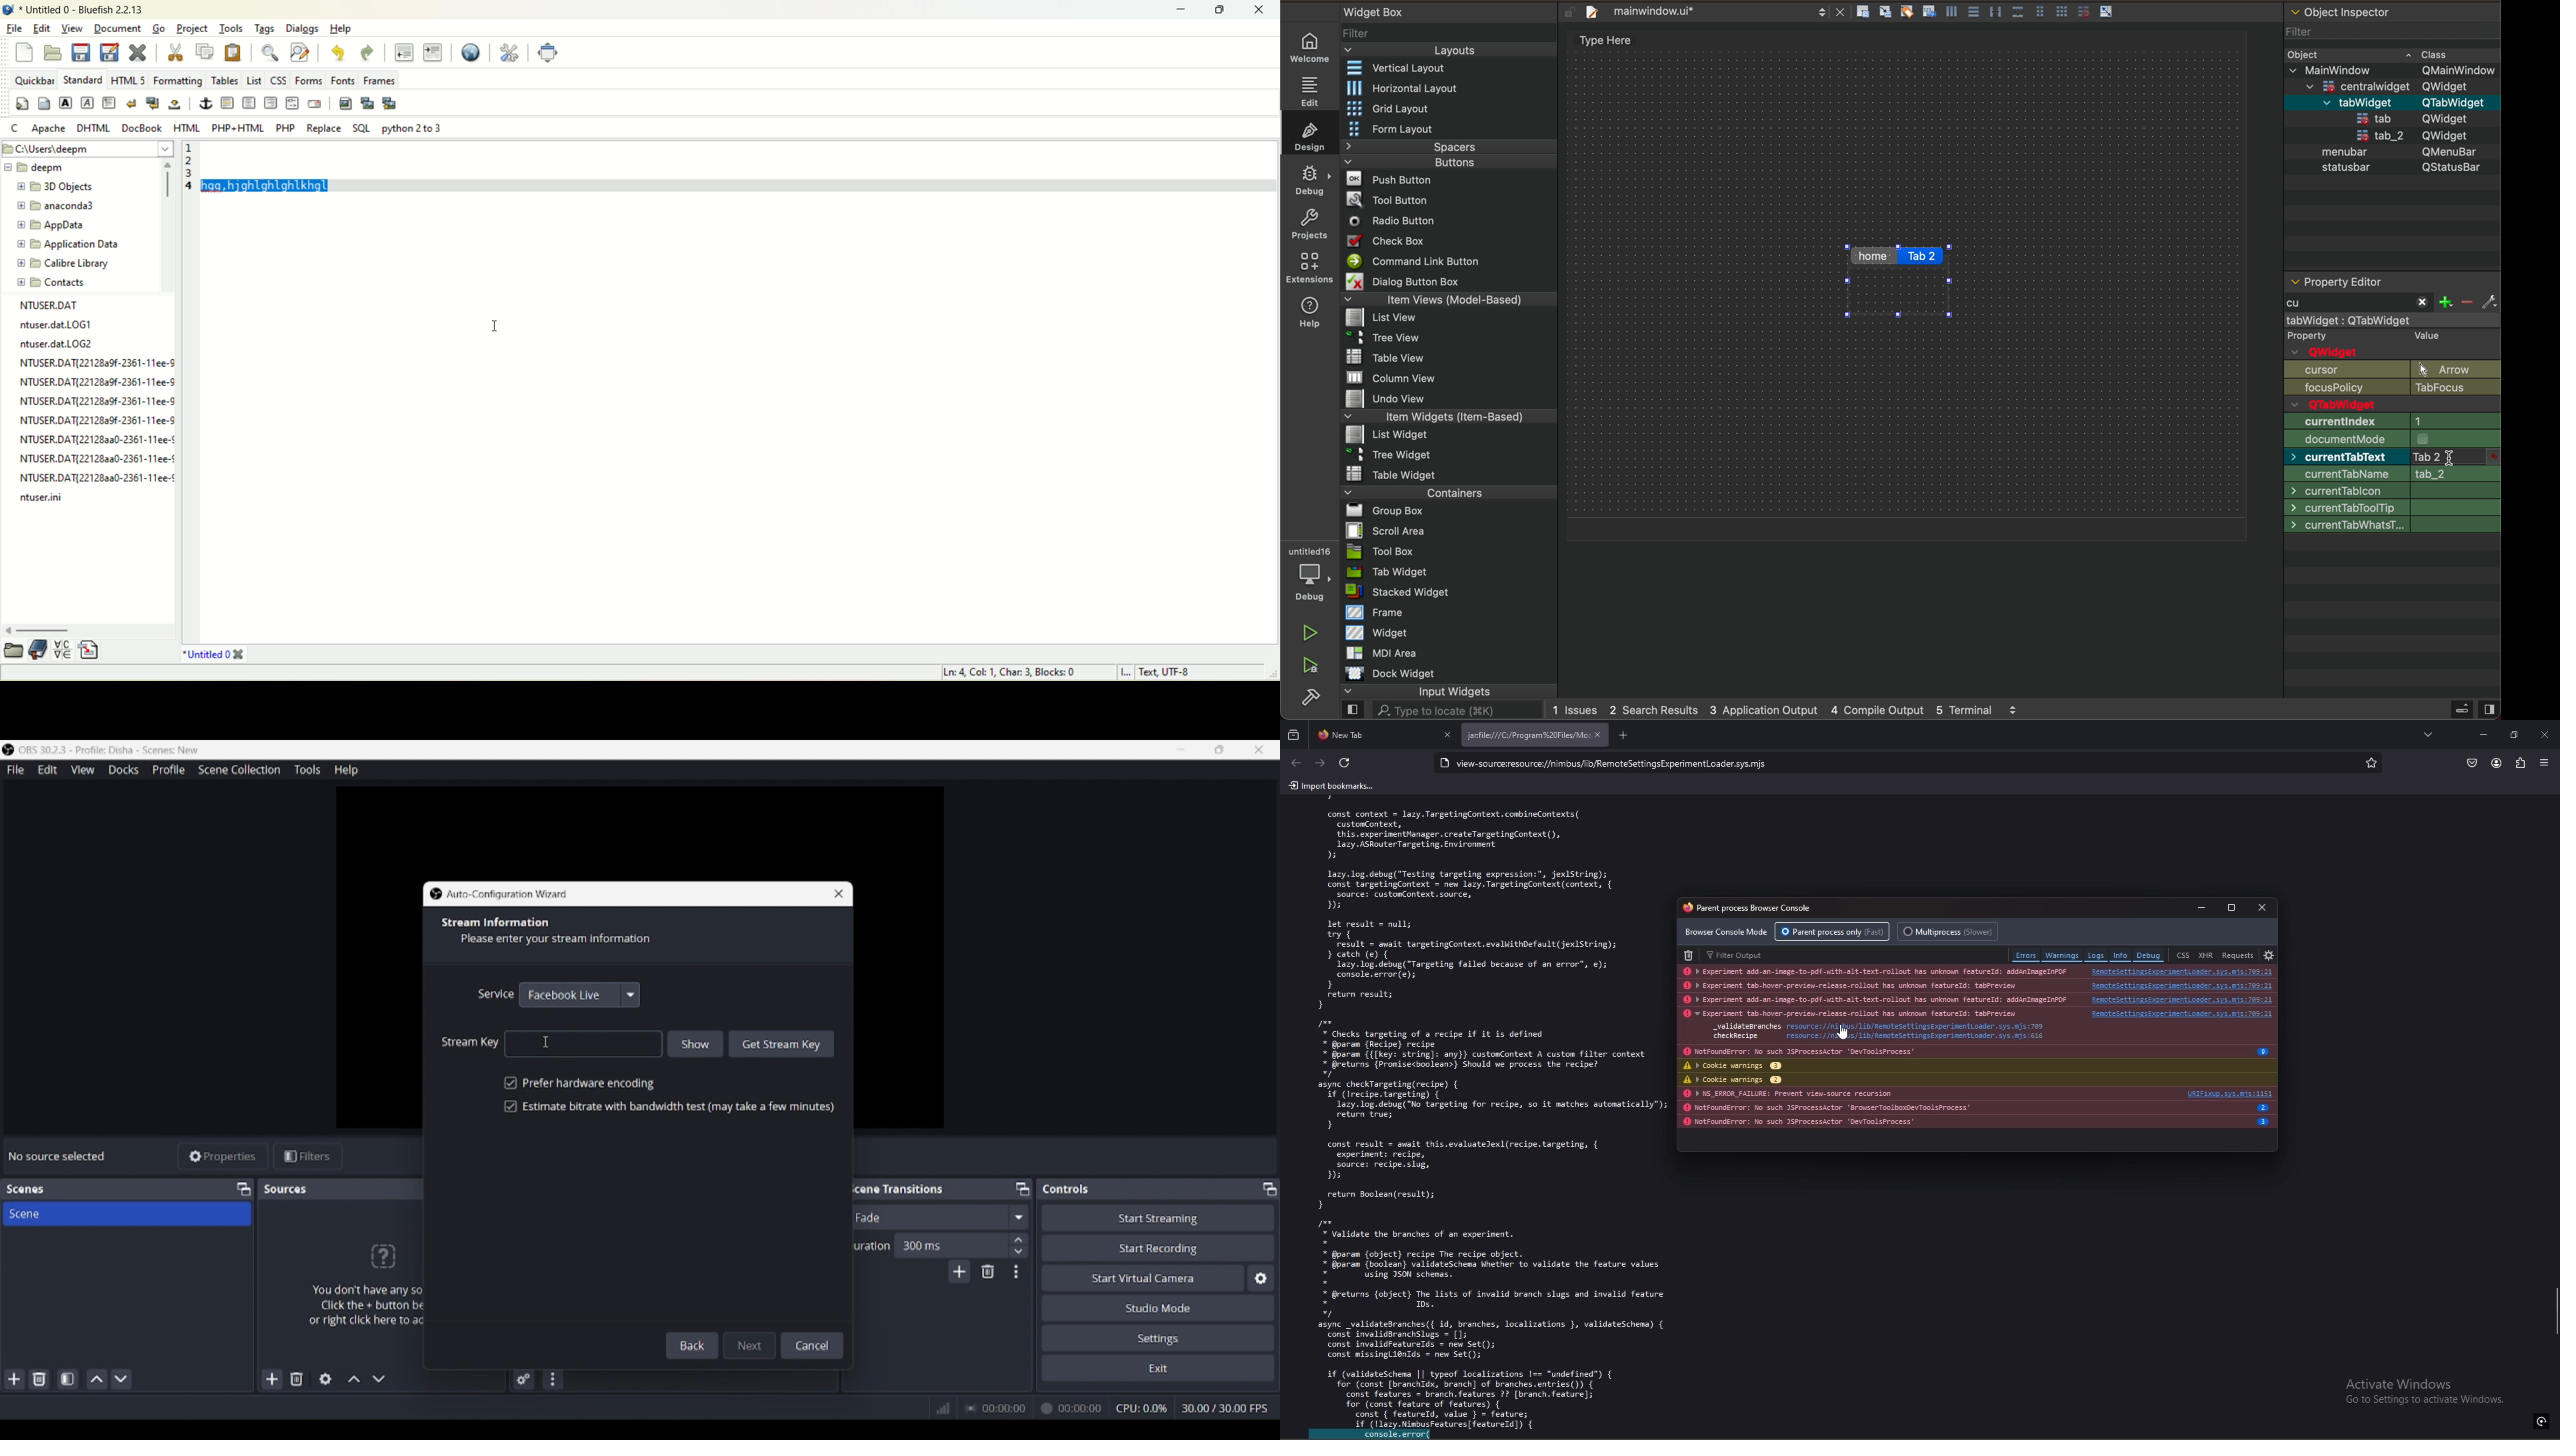 This screenshot has width=2576, height=1456. Describe the element at coordinates (1269, 1189) in the screenshot. I see `Float controls panel` at that location.